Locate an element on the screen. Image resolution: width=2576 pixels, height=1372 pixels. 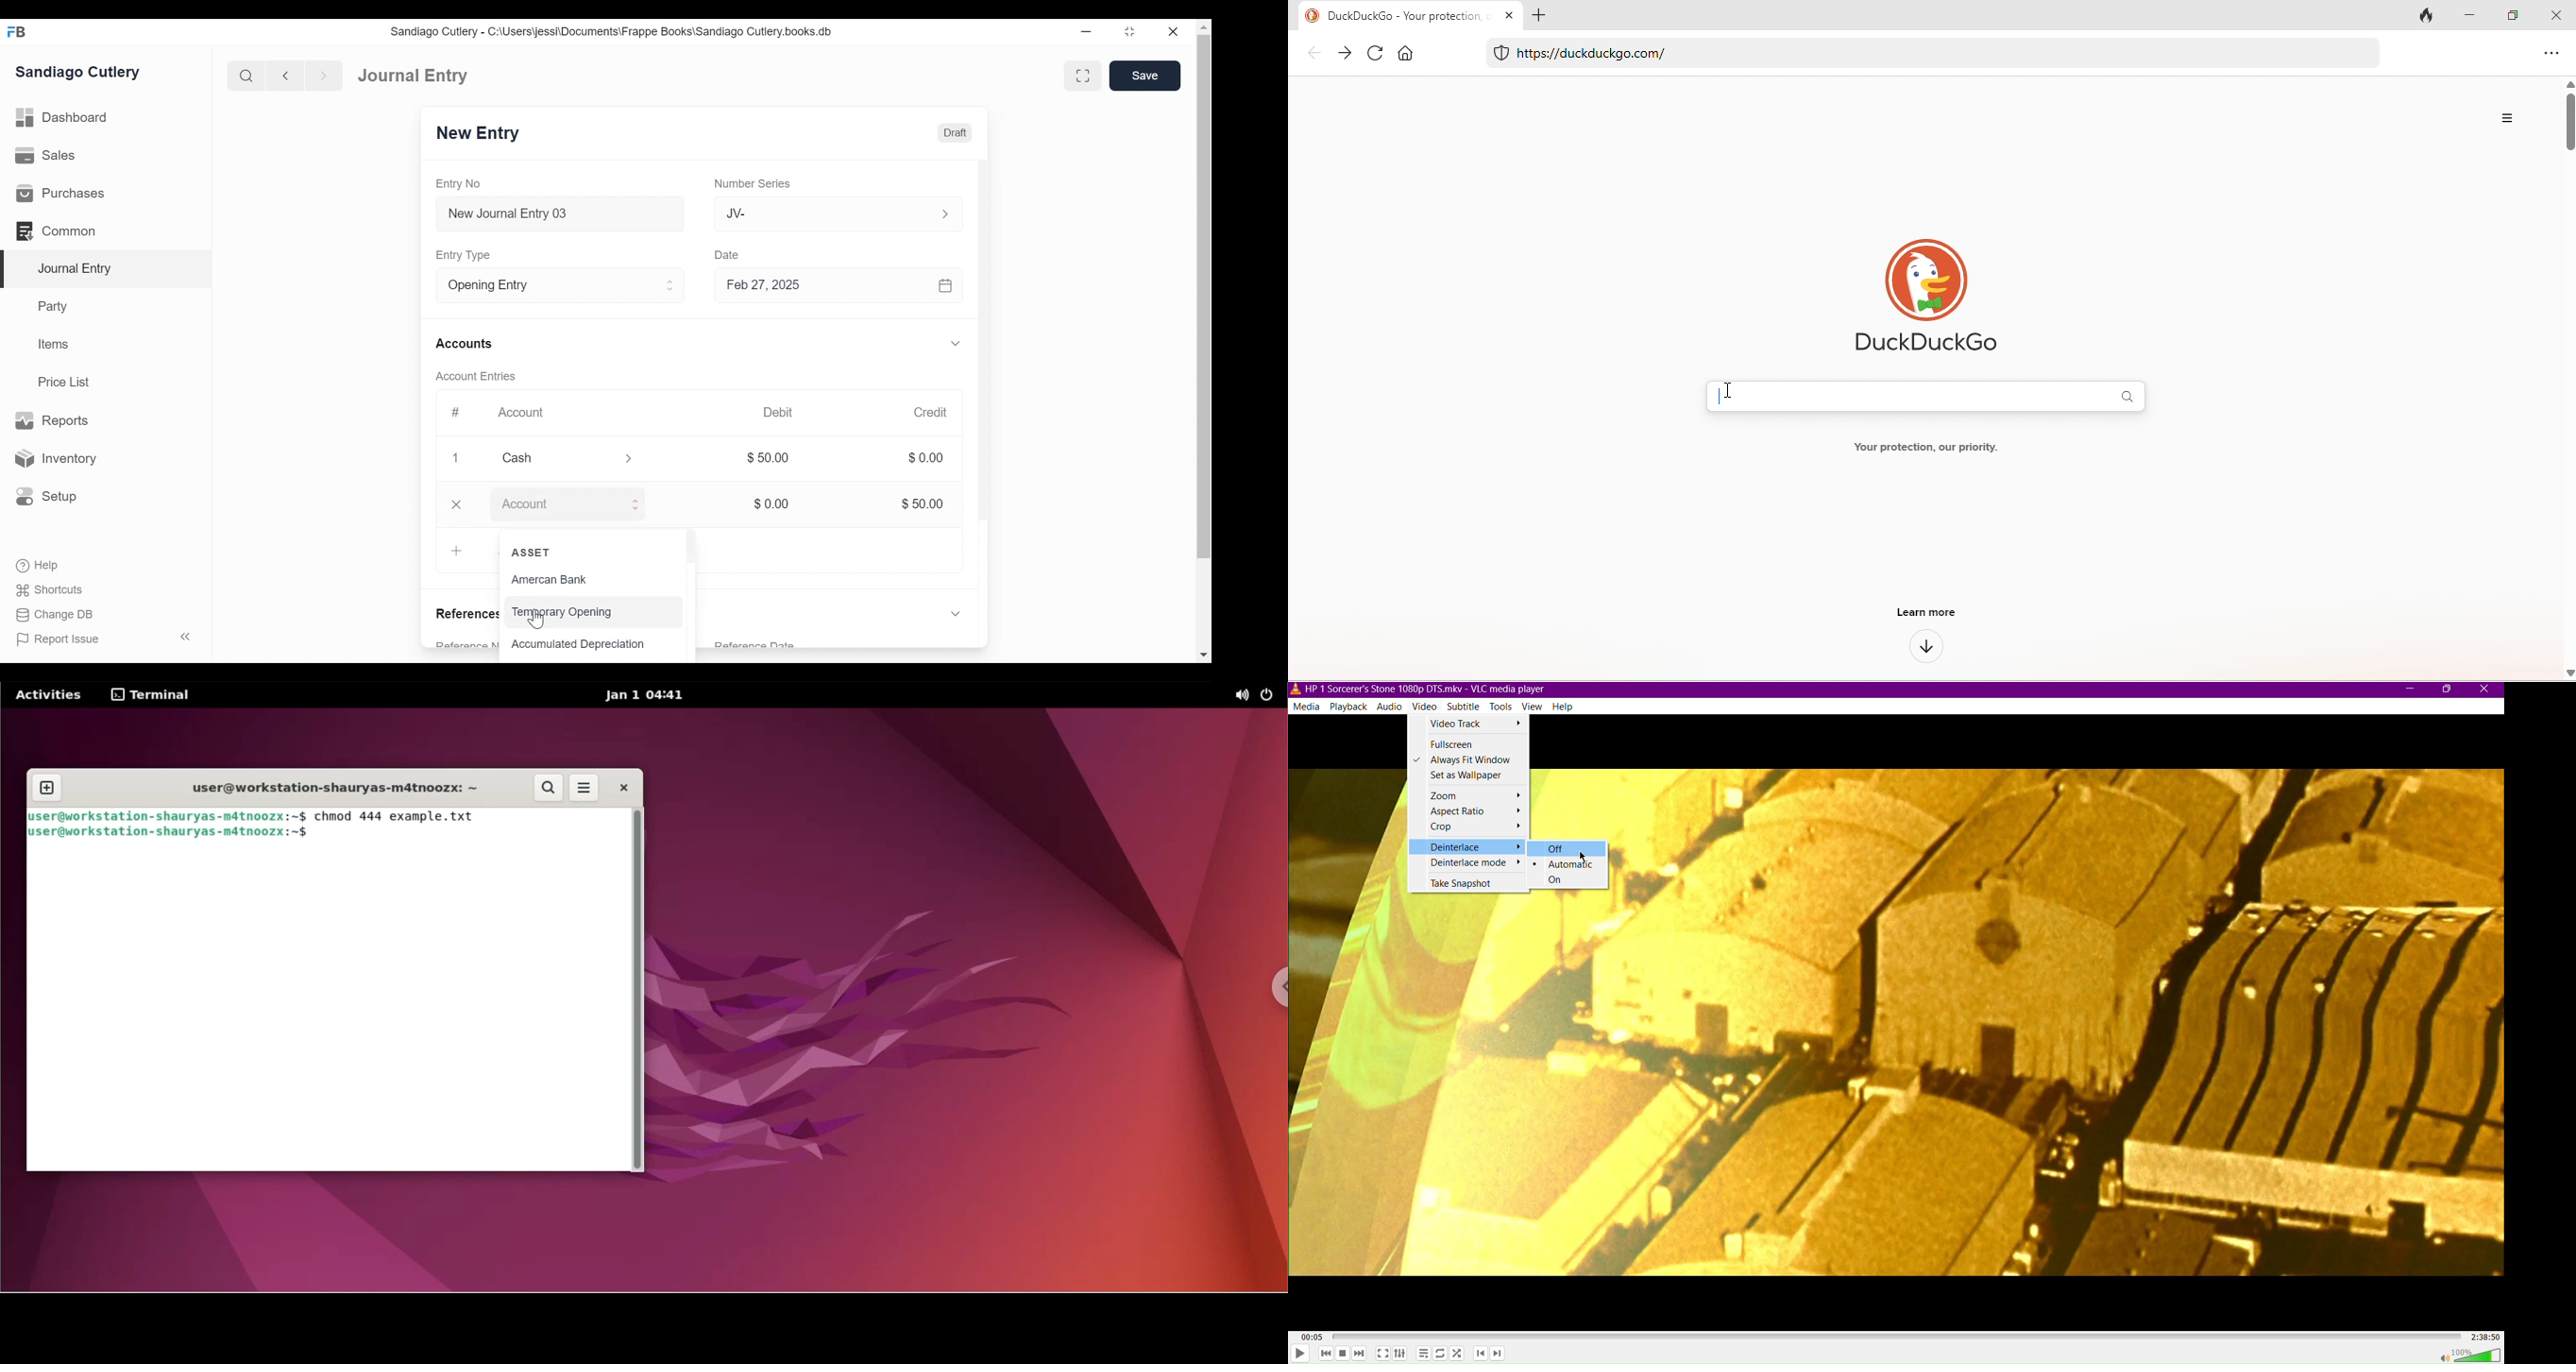
Draft is located at coordinates (957, 133).